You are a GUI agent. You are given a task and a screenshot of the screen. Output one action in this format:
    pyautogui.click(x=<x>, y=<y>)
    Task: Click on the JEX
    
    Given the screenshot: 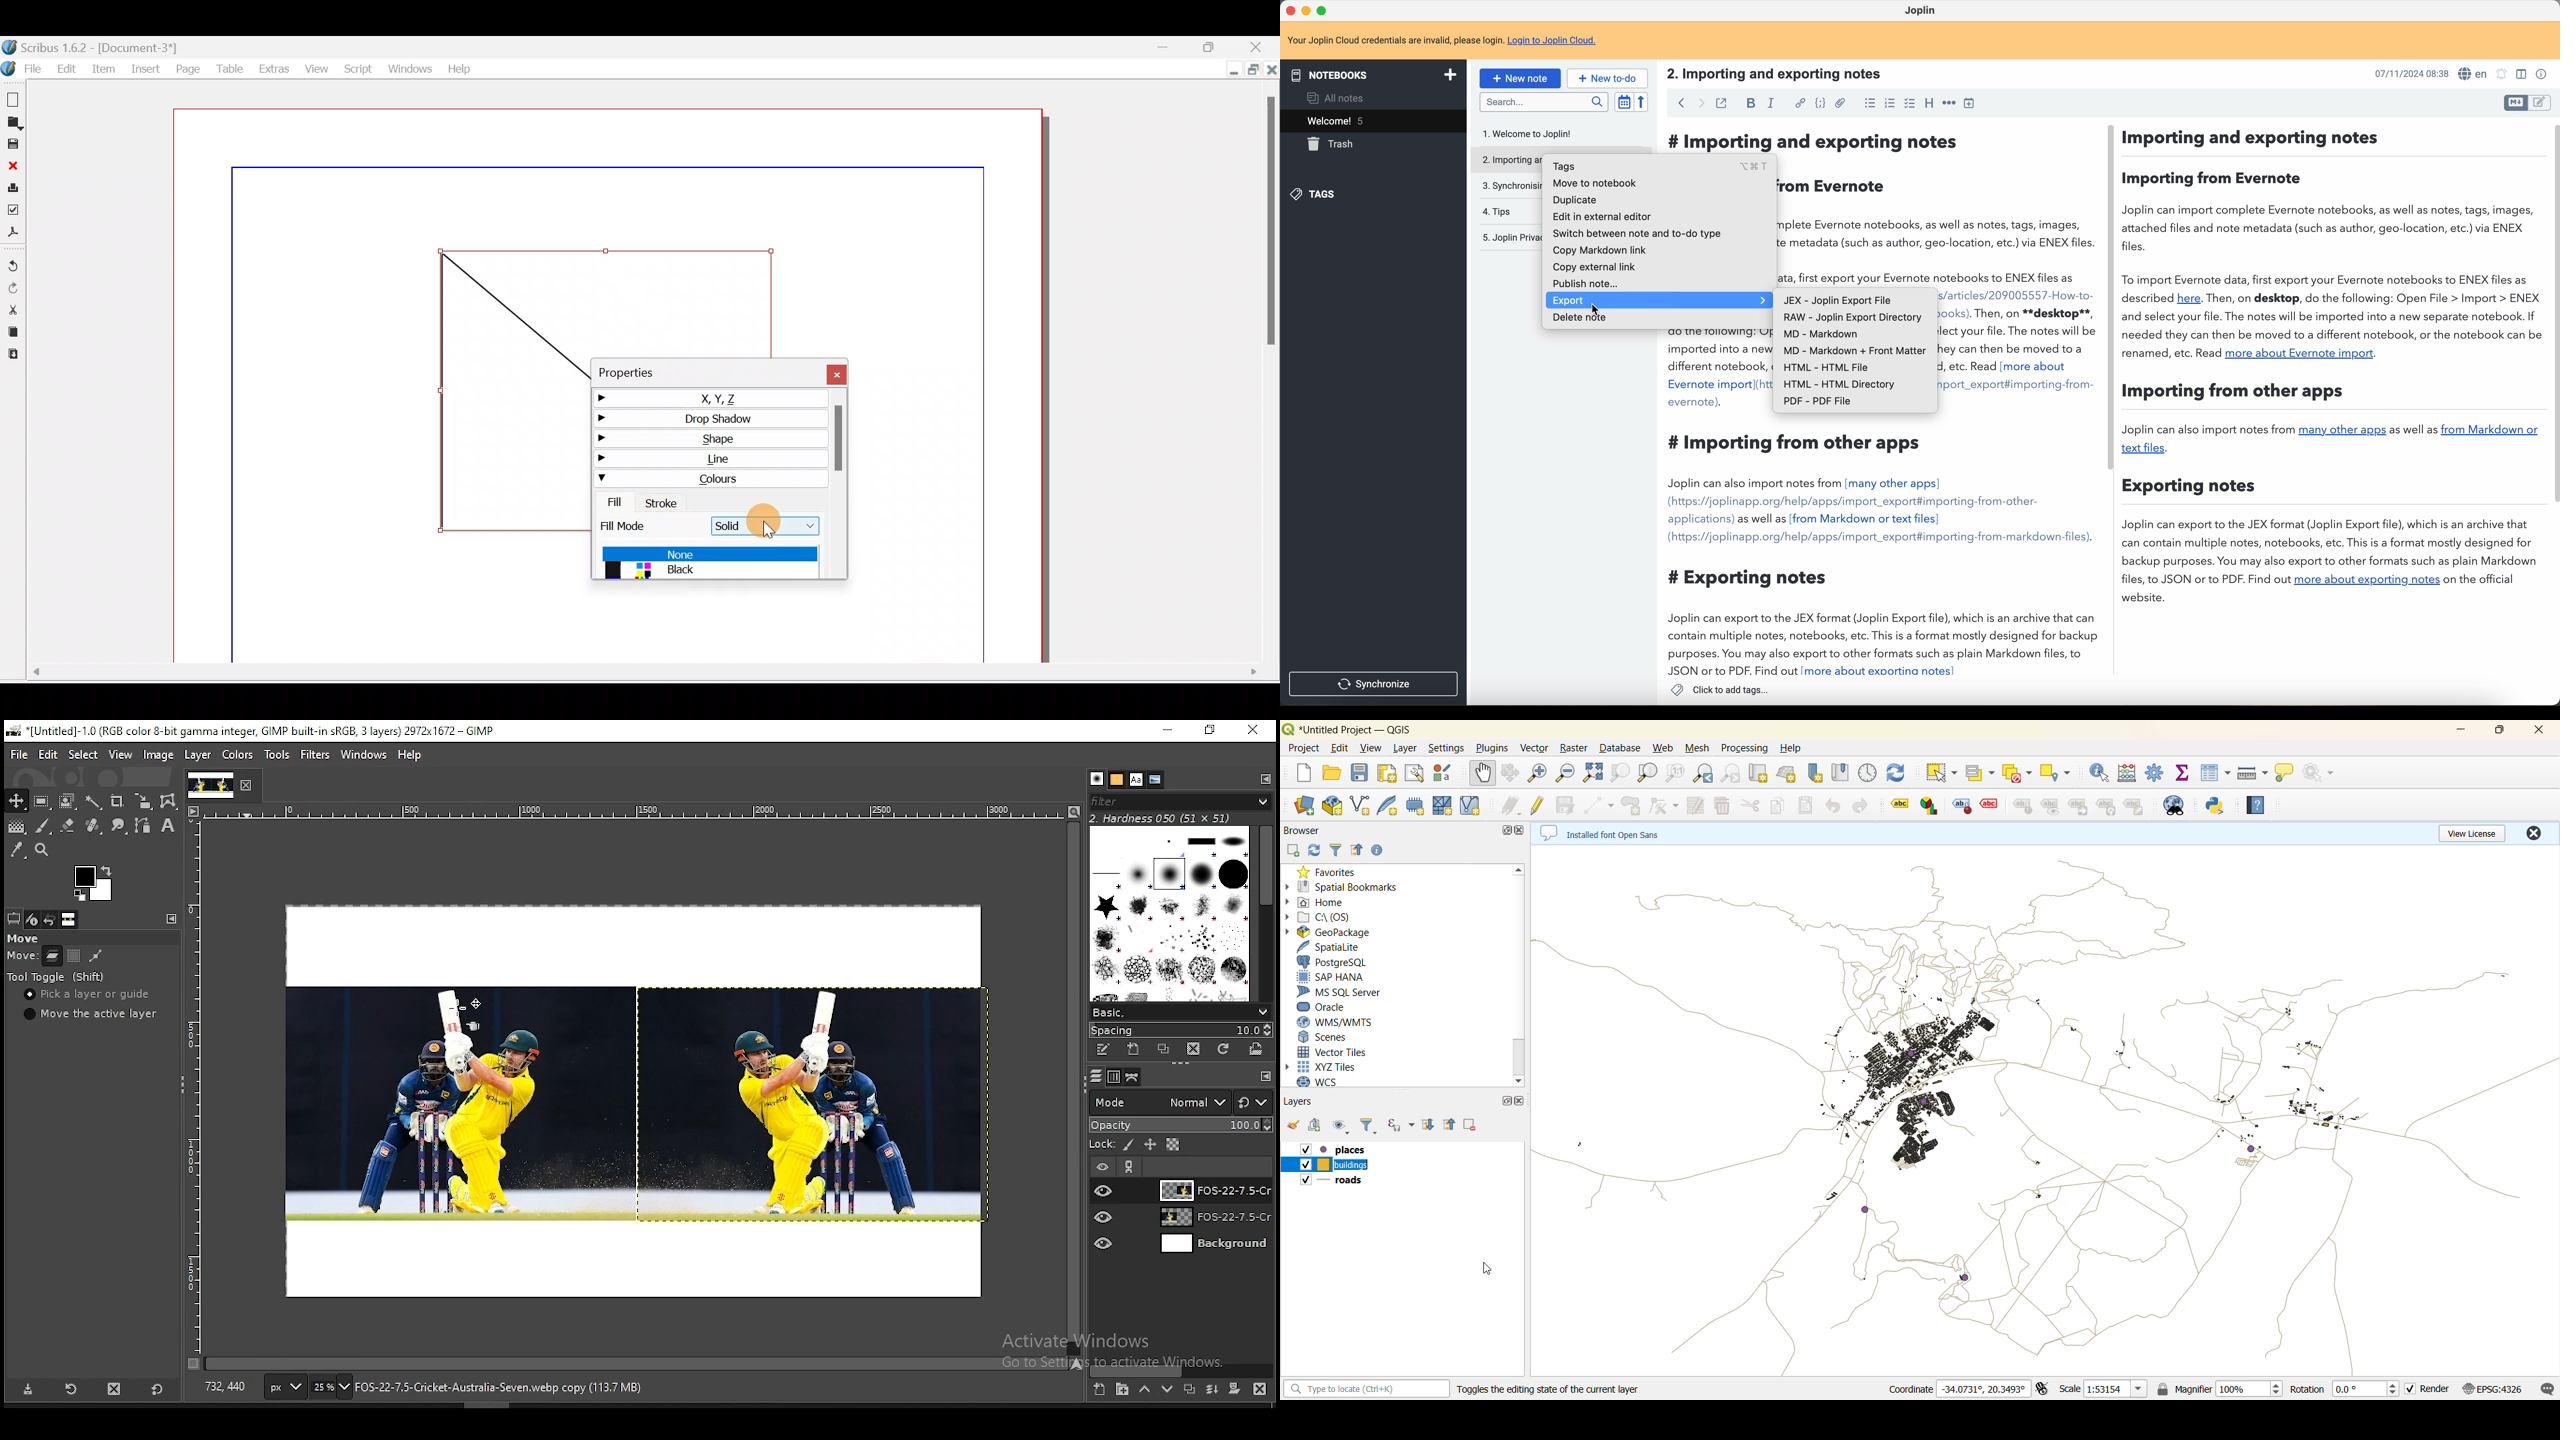 What is the action you would take?
    pyautogui.click(x=1837, y=301)
    